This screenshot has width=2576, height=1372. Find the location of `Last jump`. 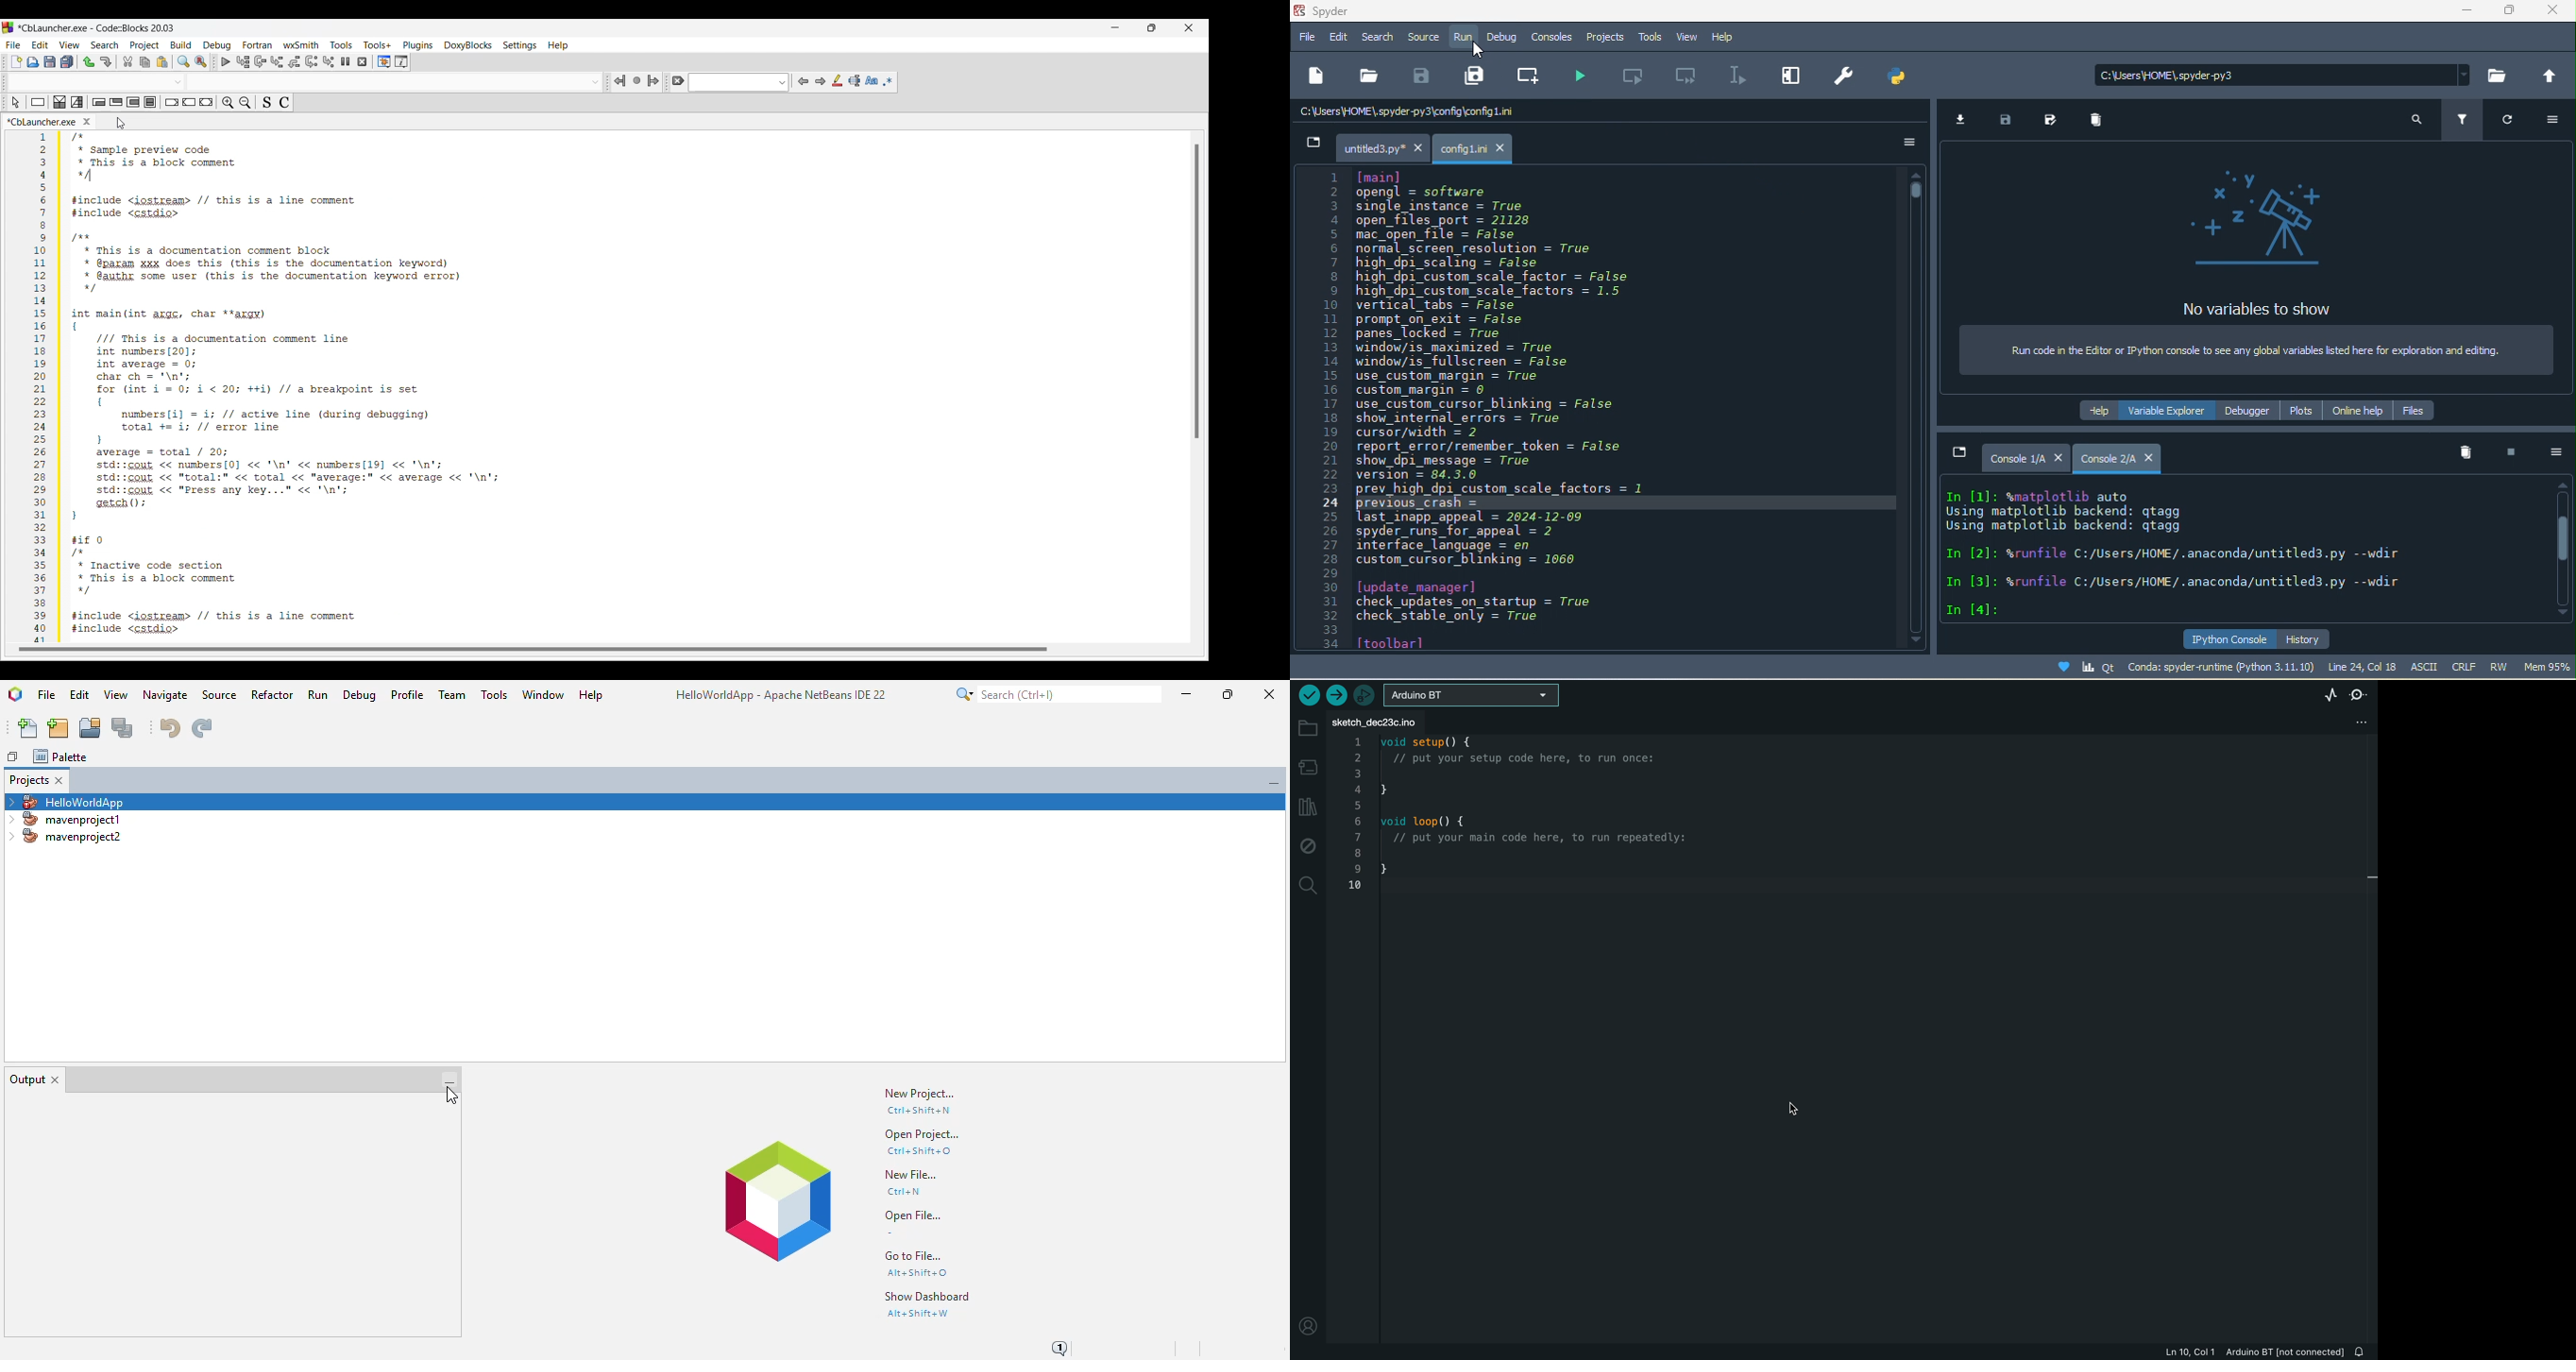

Last jump is located at coordinates (637, 81).